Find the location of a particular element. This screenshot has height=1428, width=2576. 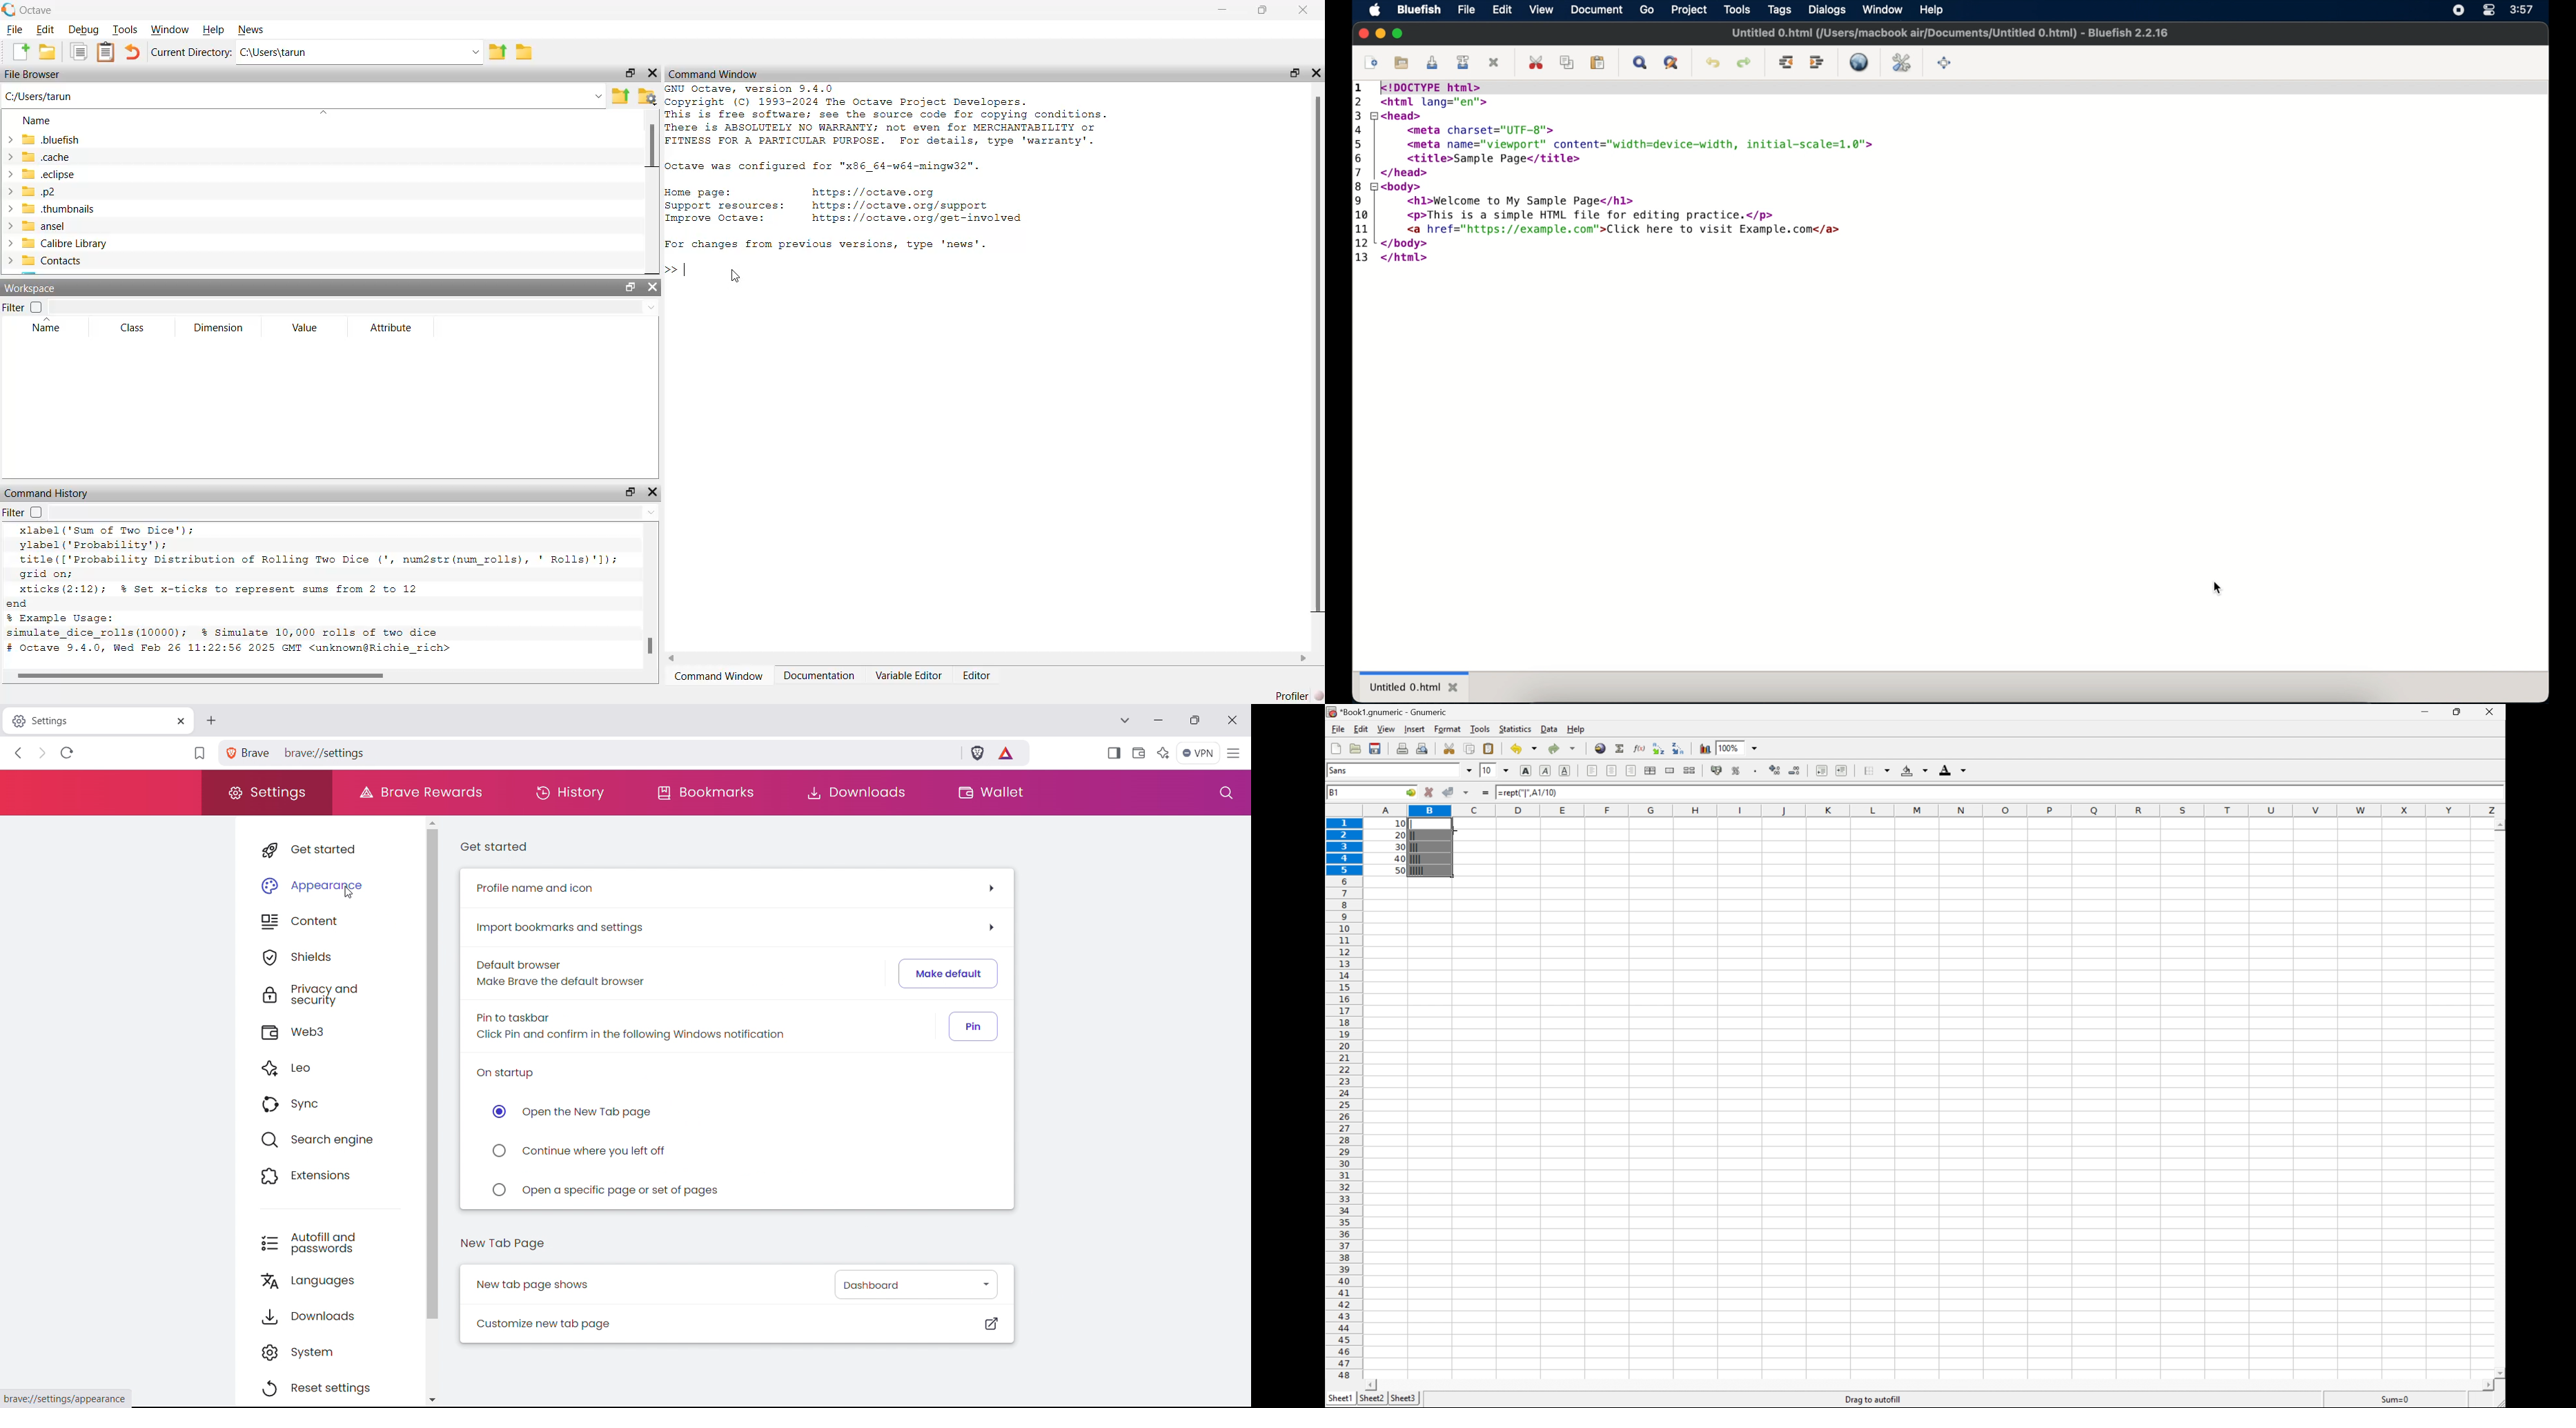

Paste clipboard is located at coordinates (1488, 749).